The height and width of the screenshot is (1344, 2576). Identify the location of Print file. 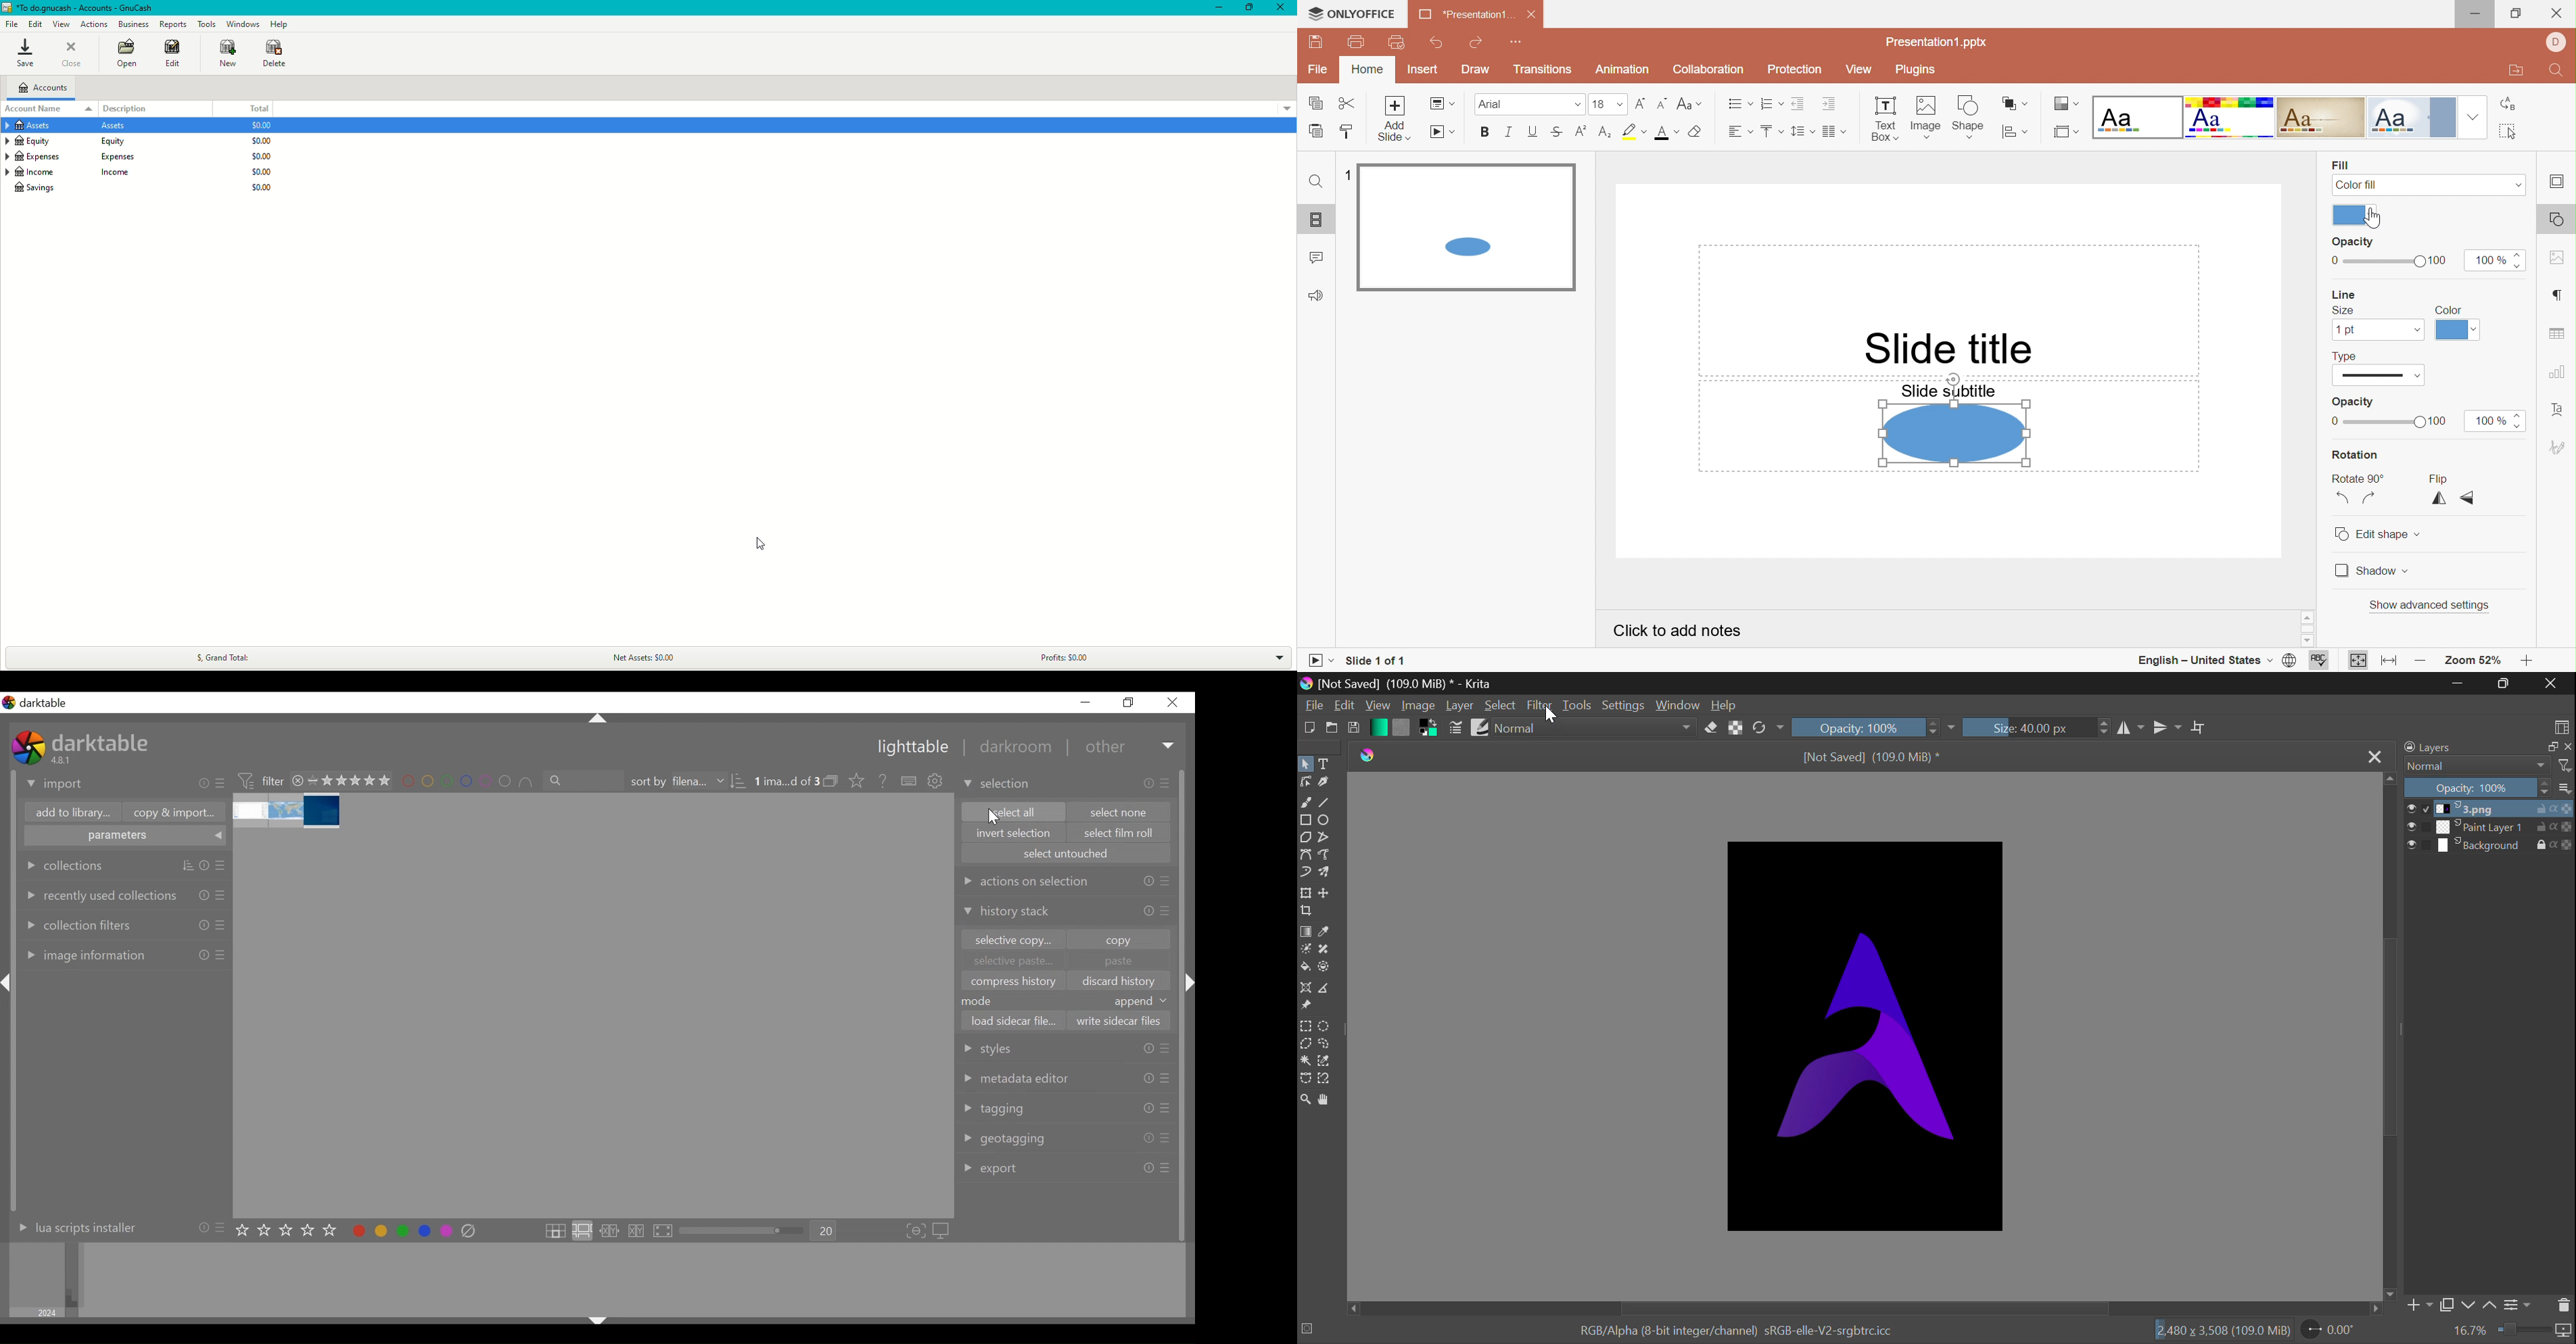
(1357, 43).